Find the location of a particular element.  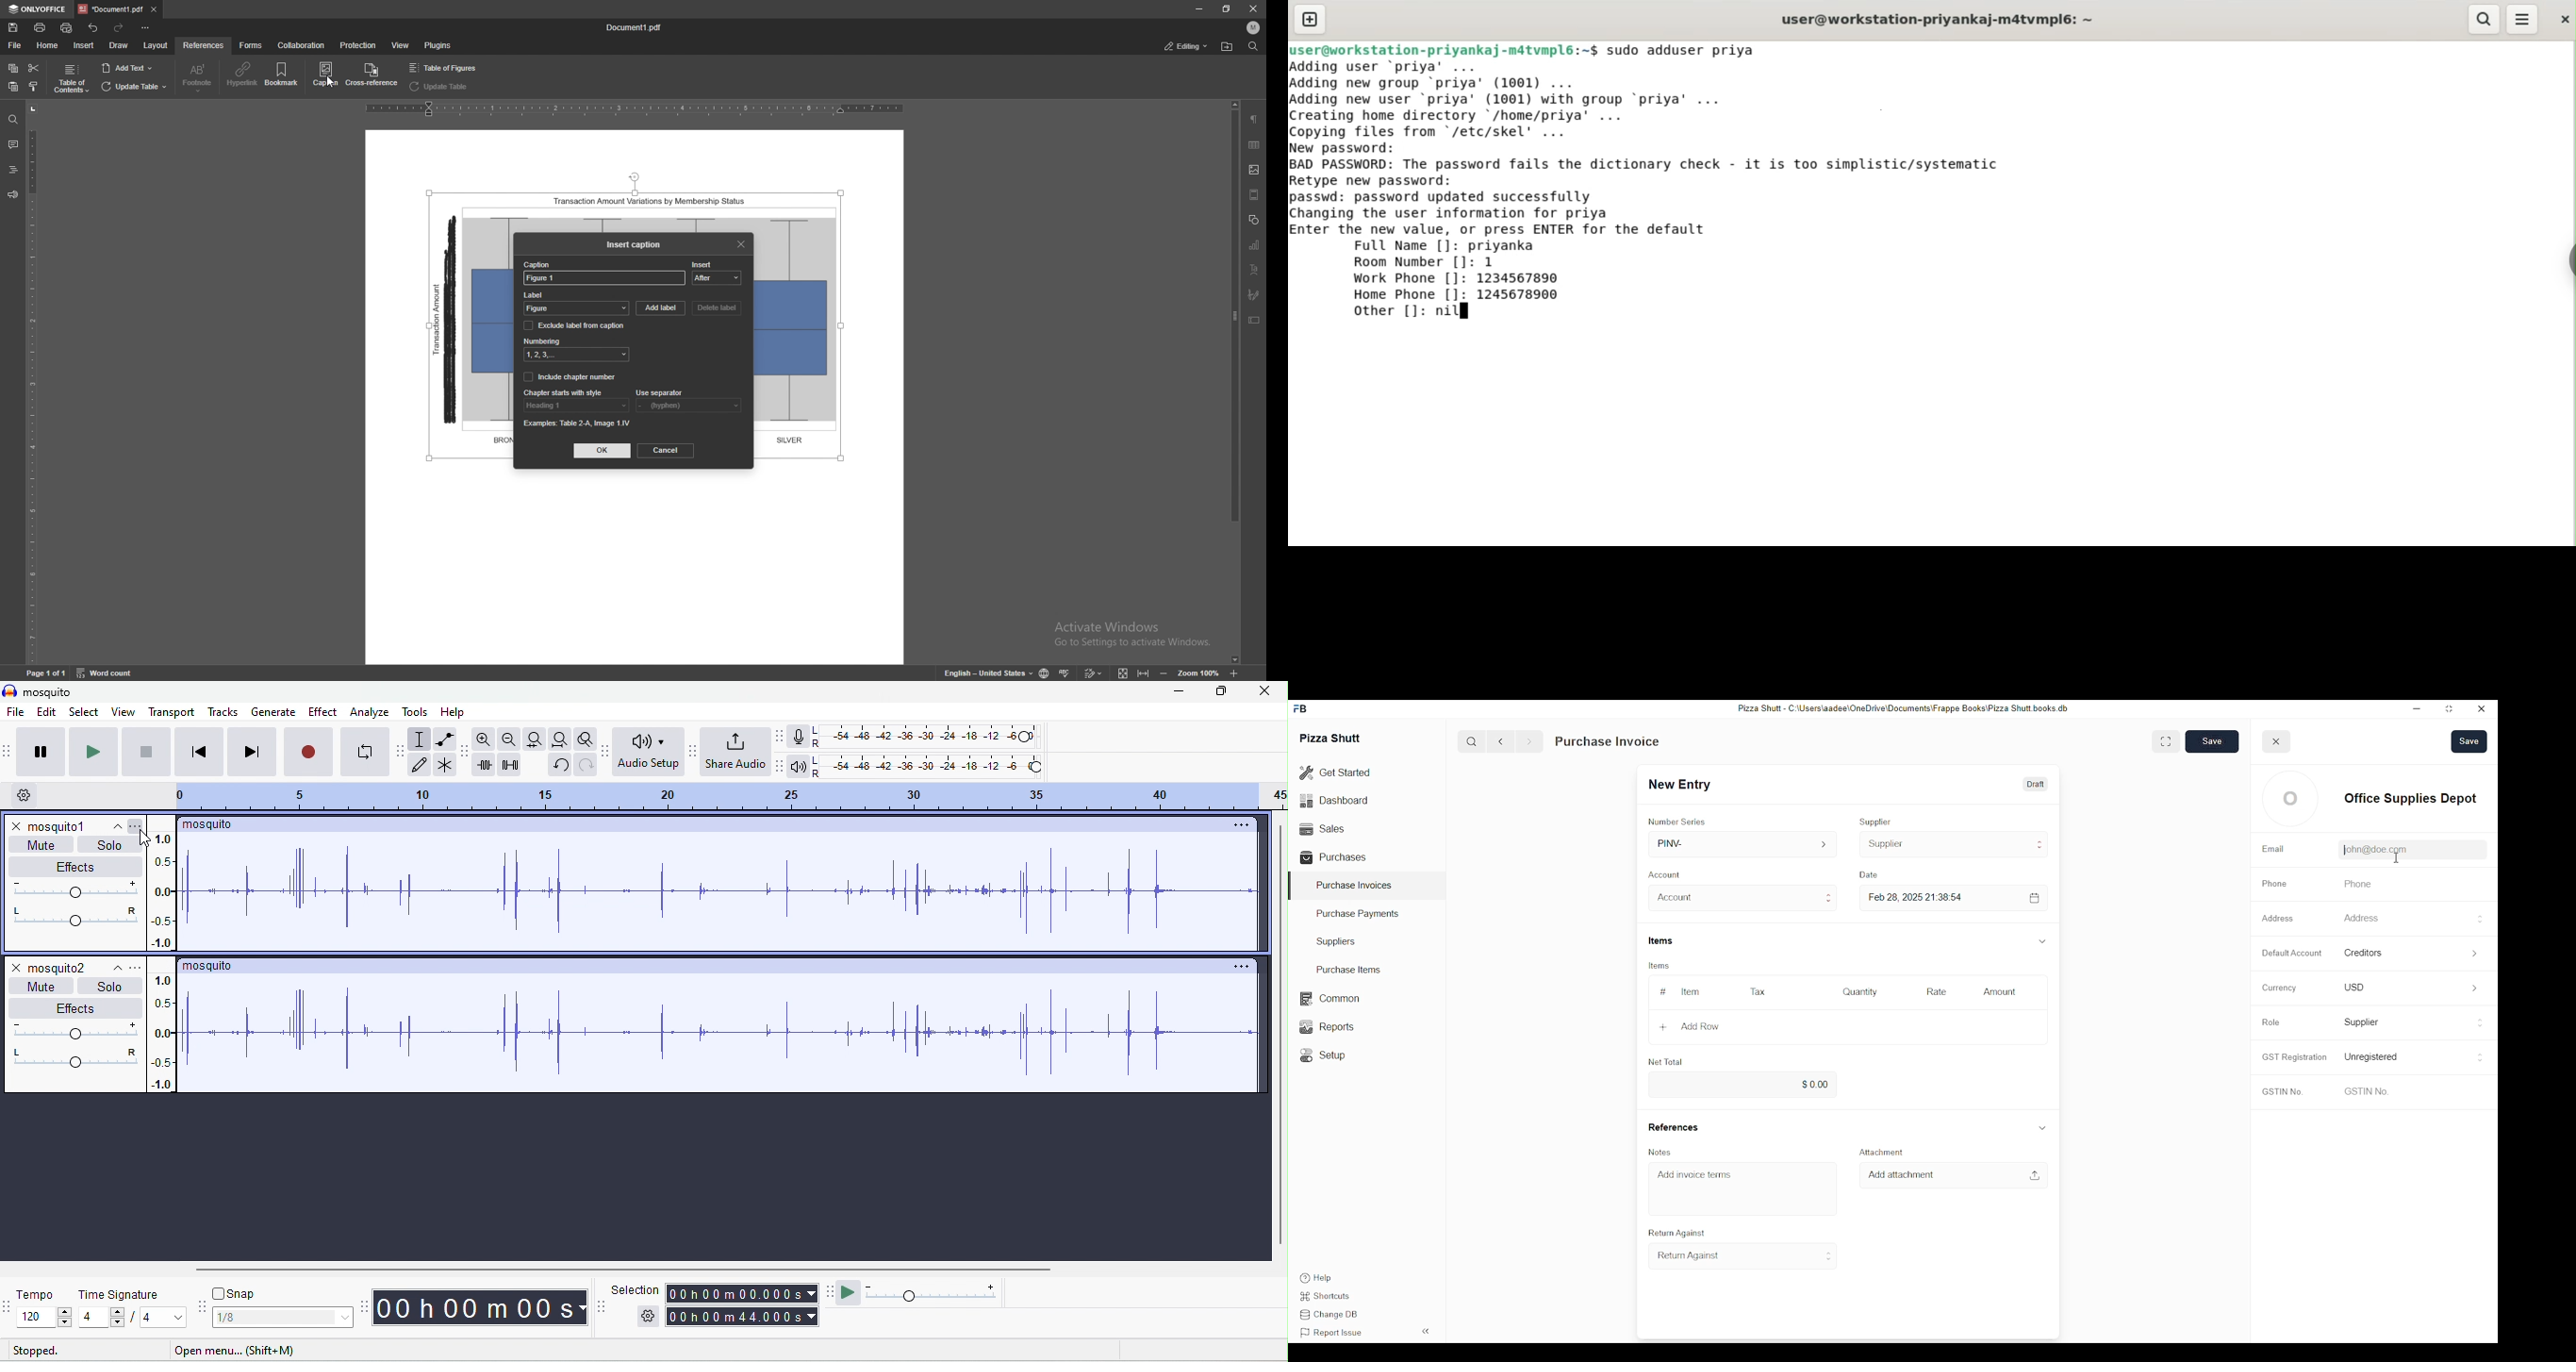

zoom out is located at coordinates (509, 738).